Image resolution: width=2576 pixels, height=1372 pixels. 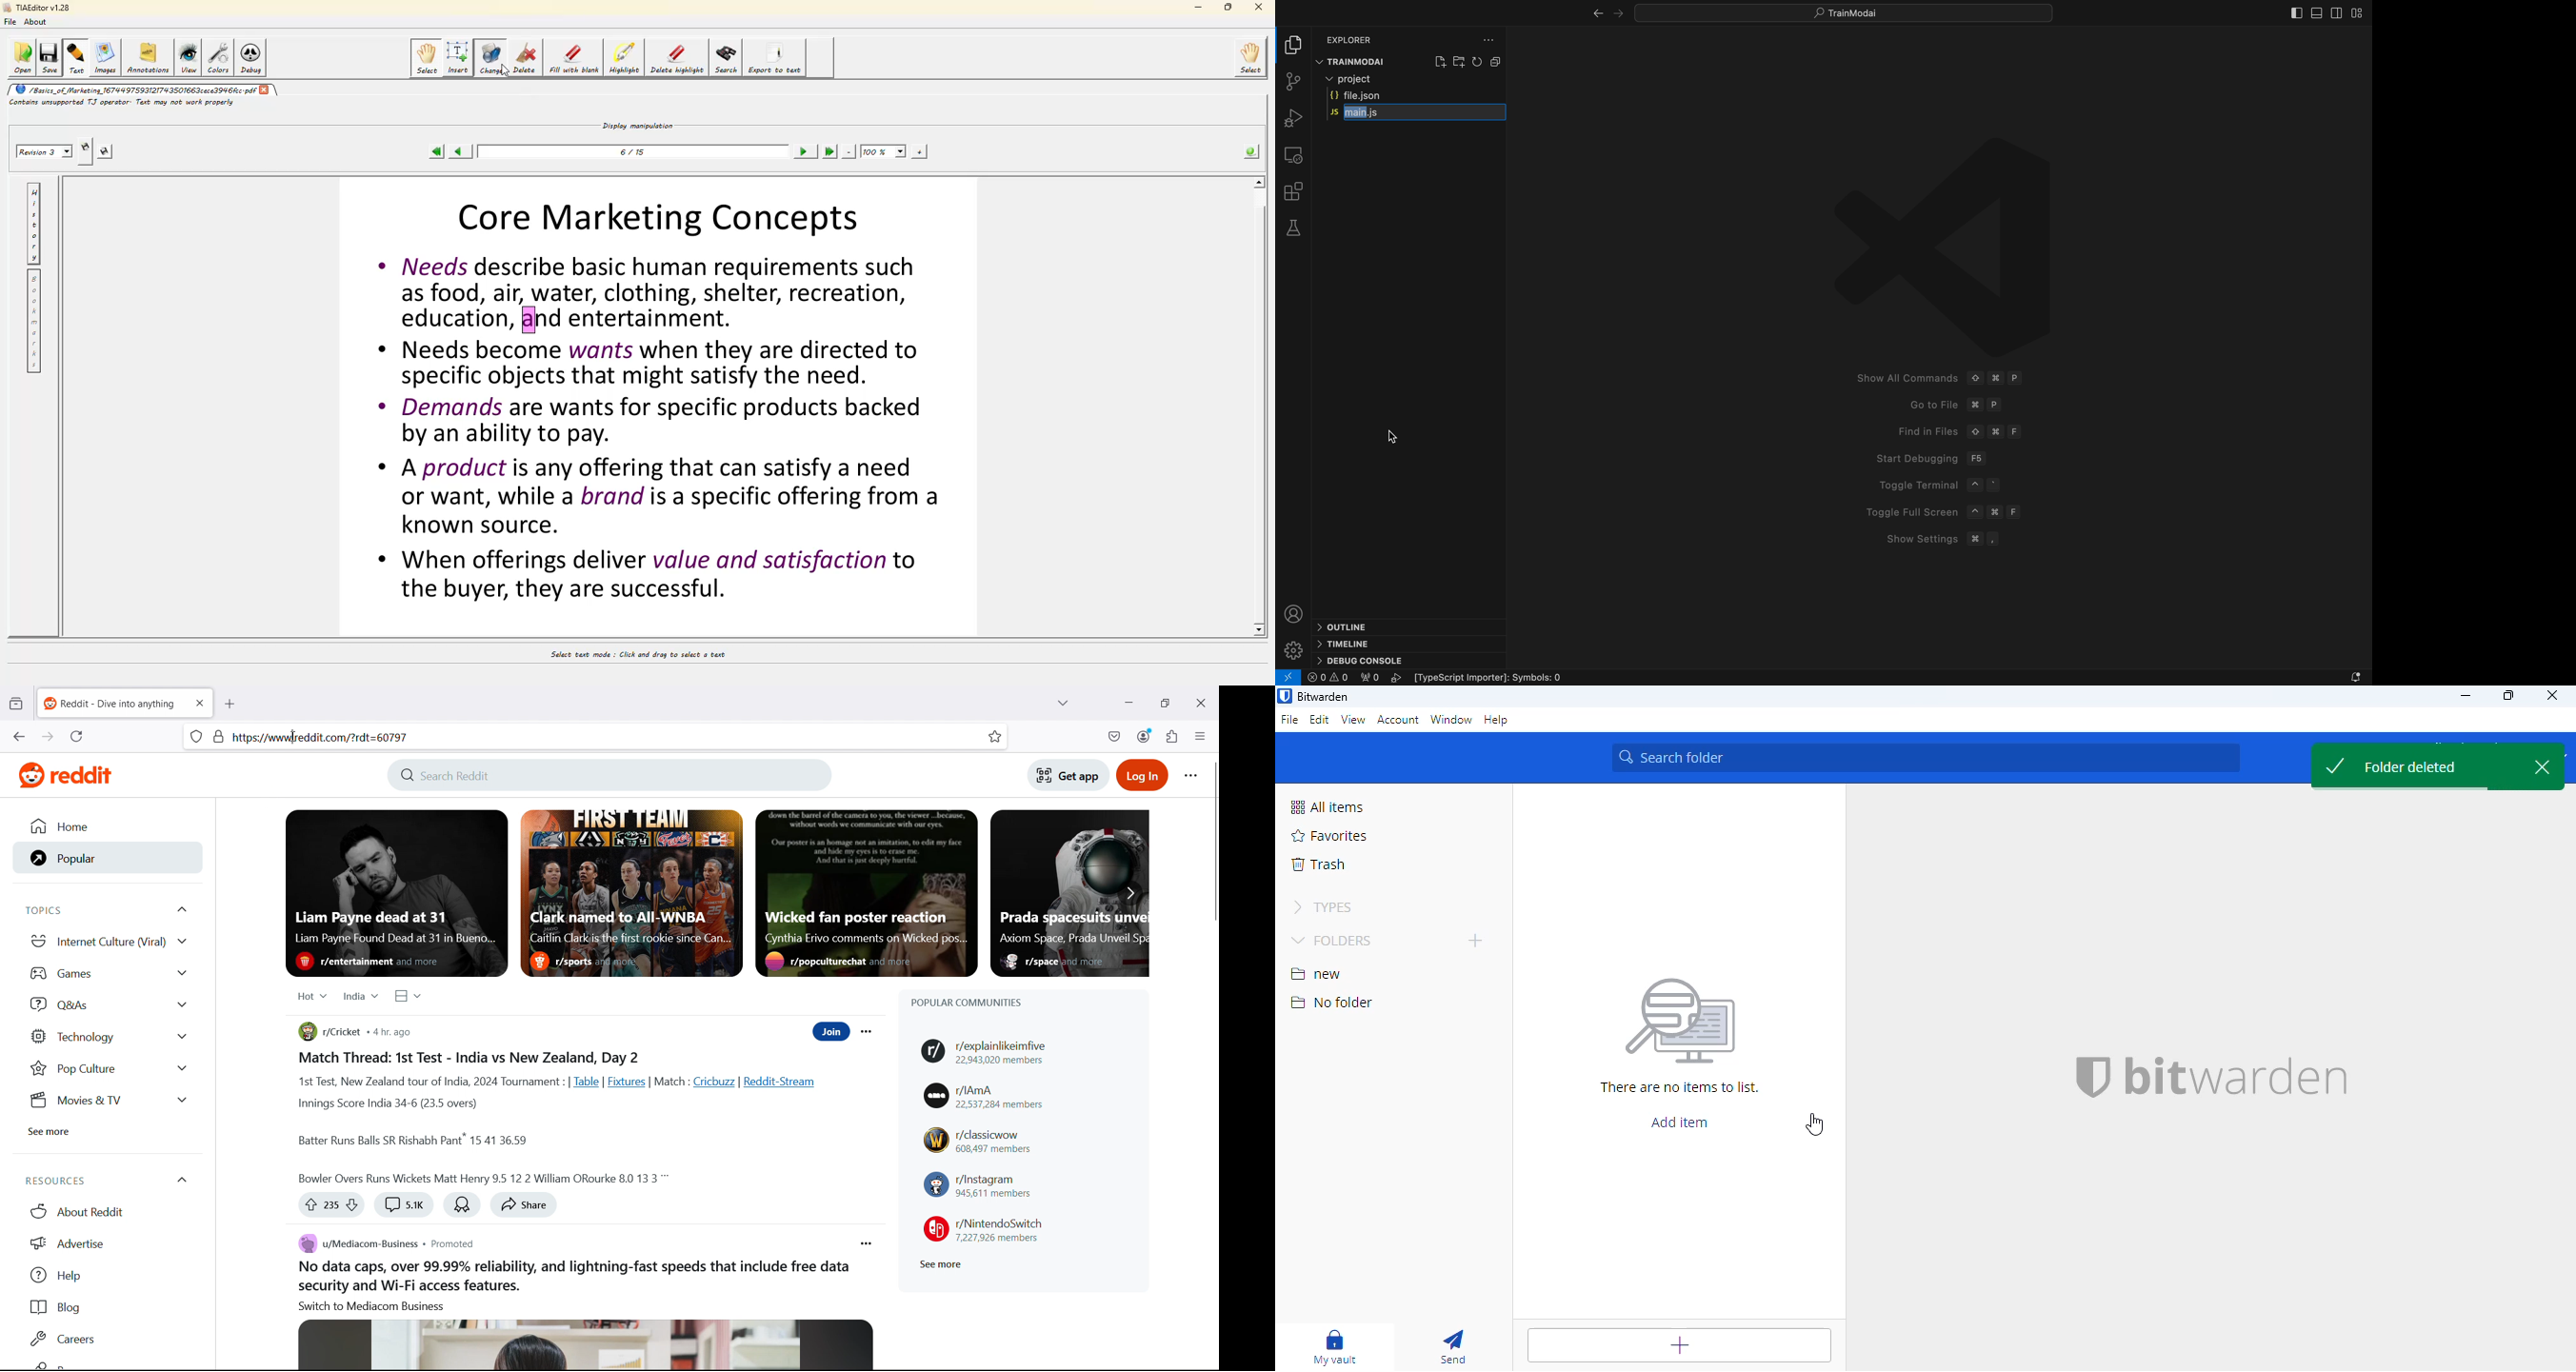 I want to click on Reddit options, so click(x=1192, y=776).